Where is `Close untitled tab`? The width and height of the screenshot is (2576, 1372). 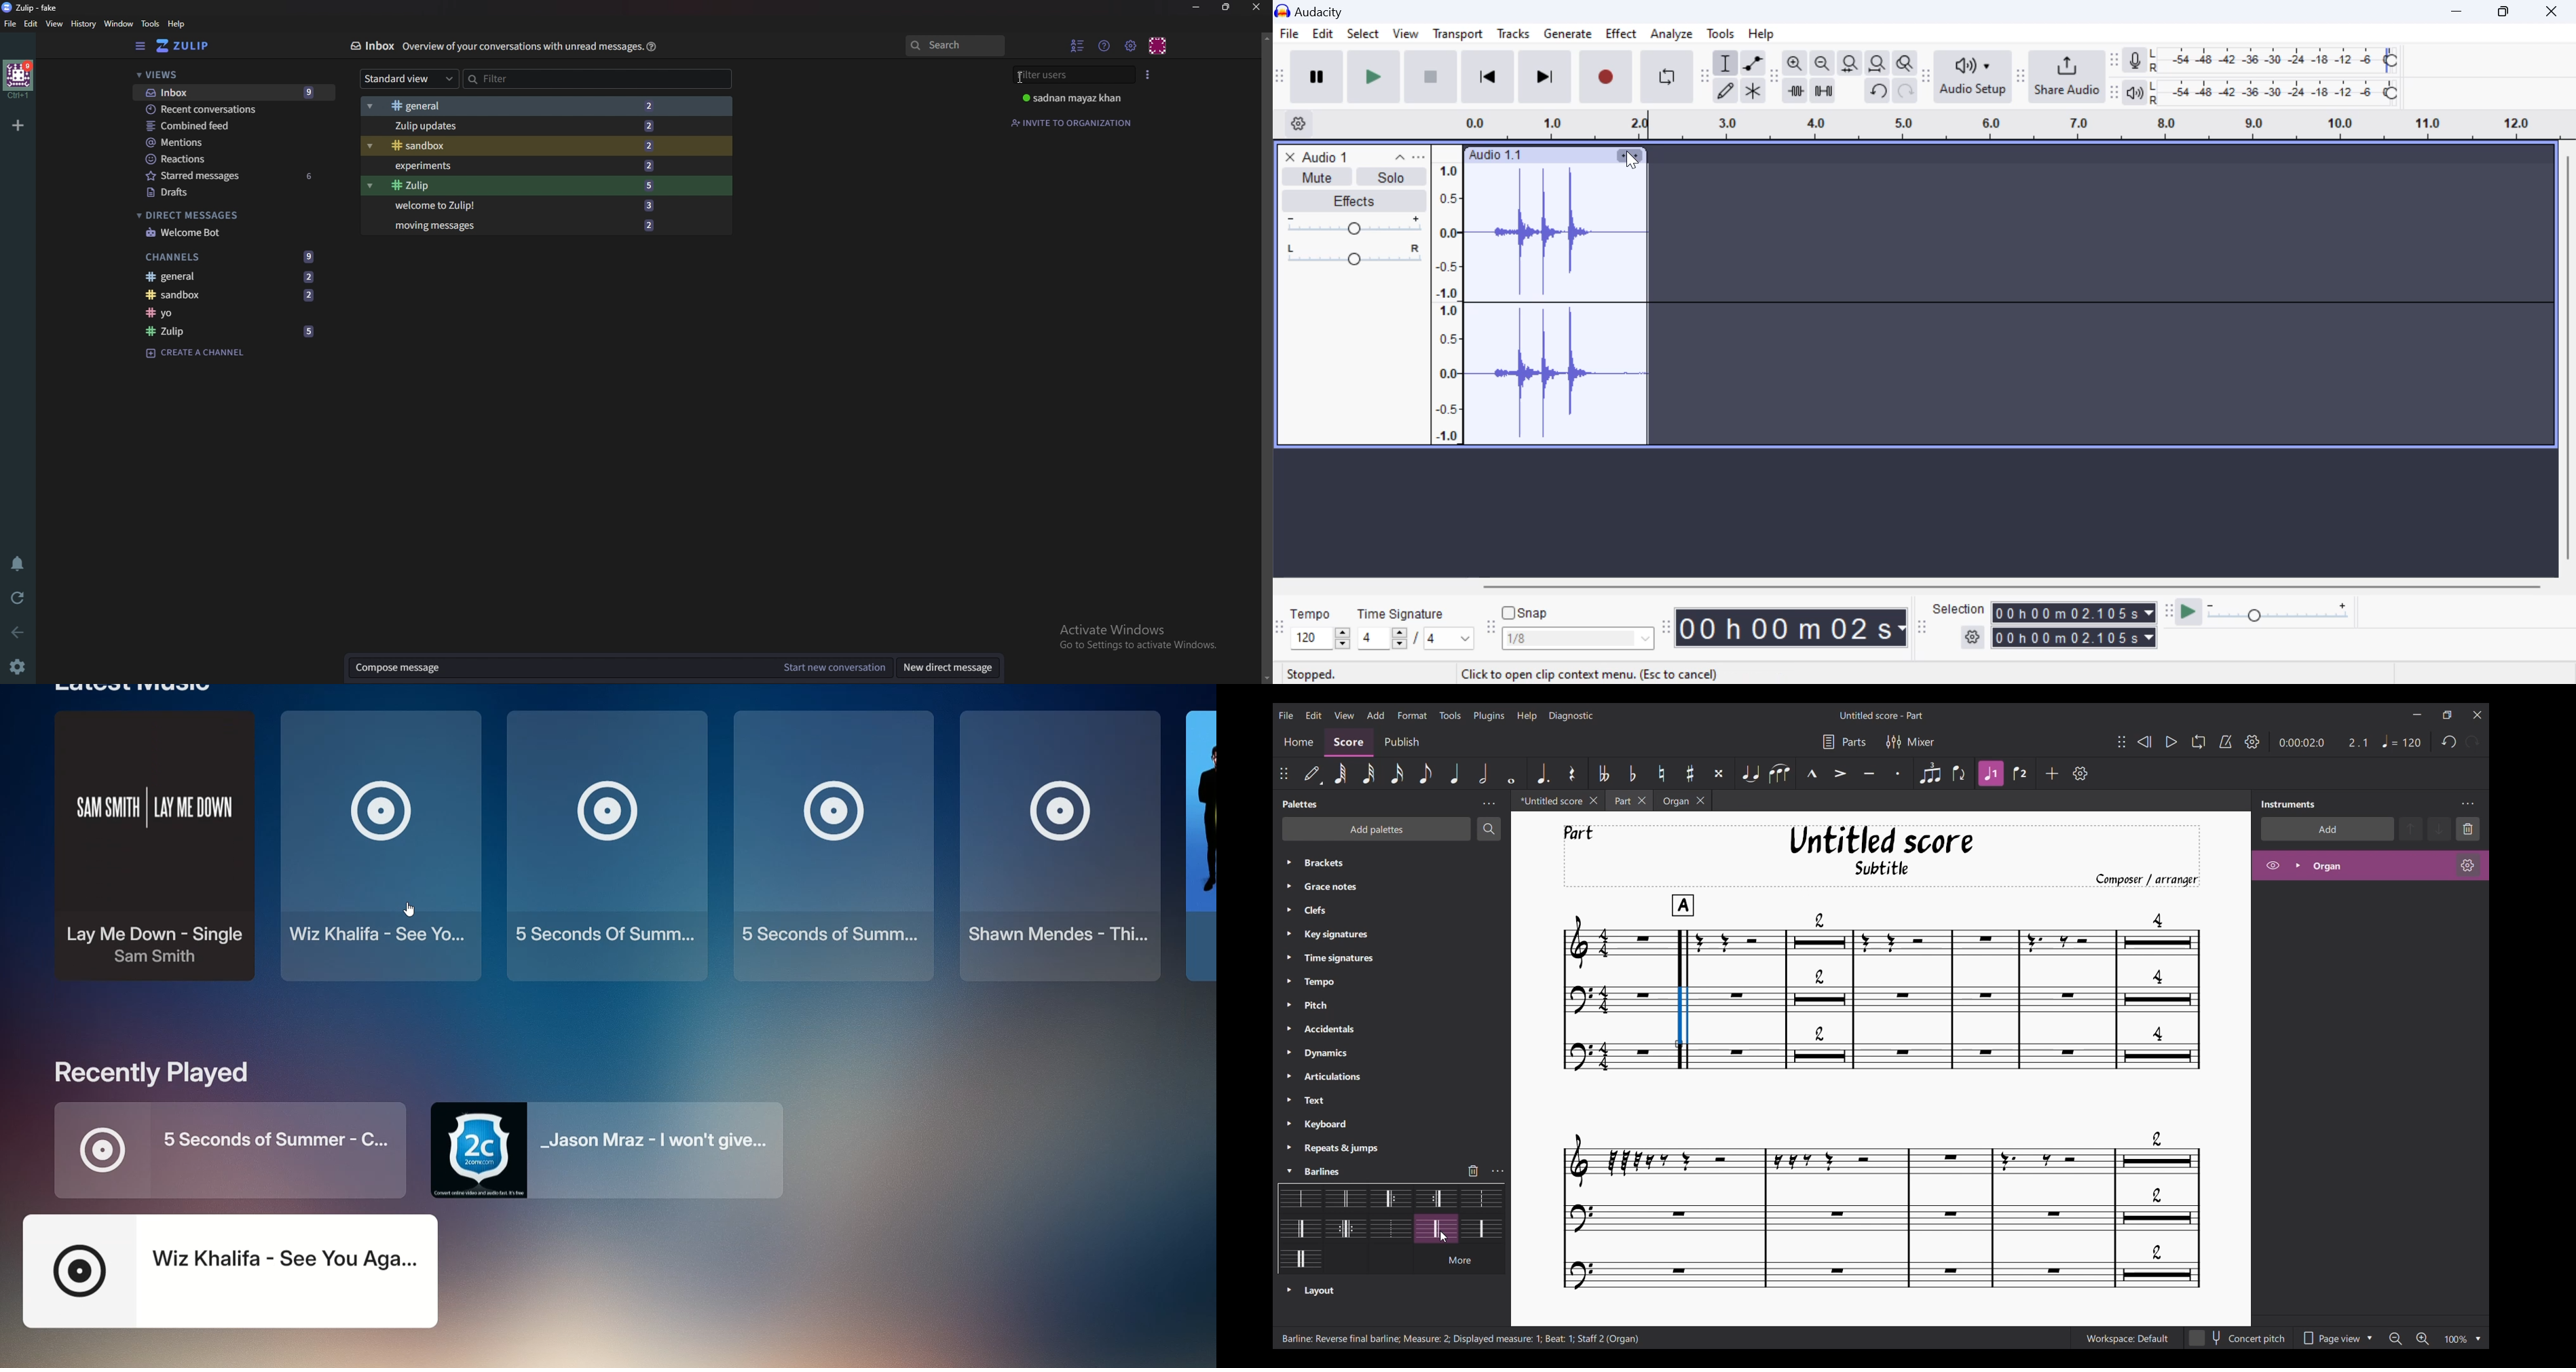
Close untitled tab is located at coordinates (1594, 801).